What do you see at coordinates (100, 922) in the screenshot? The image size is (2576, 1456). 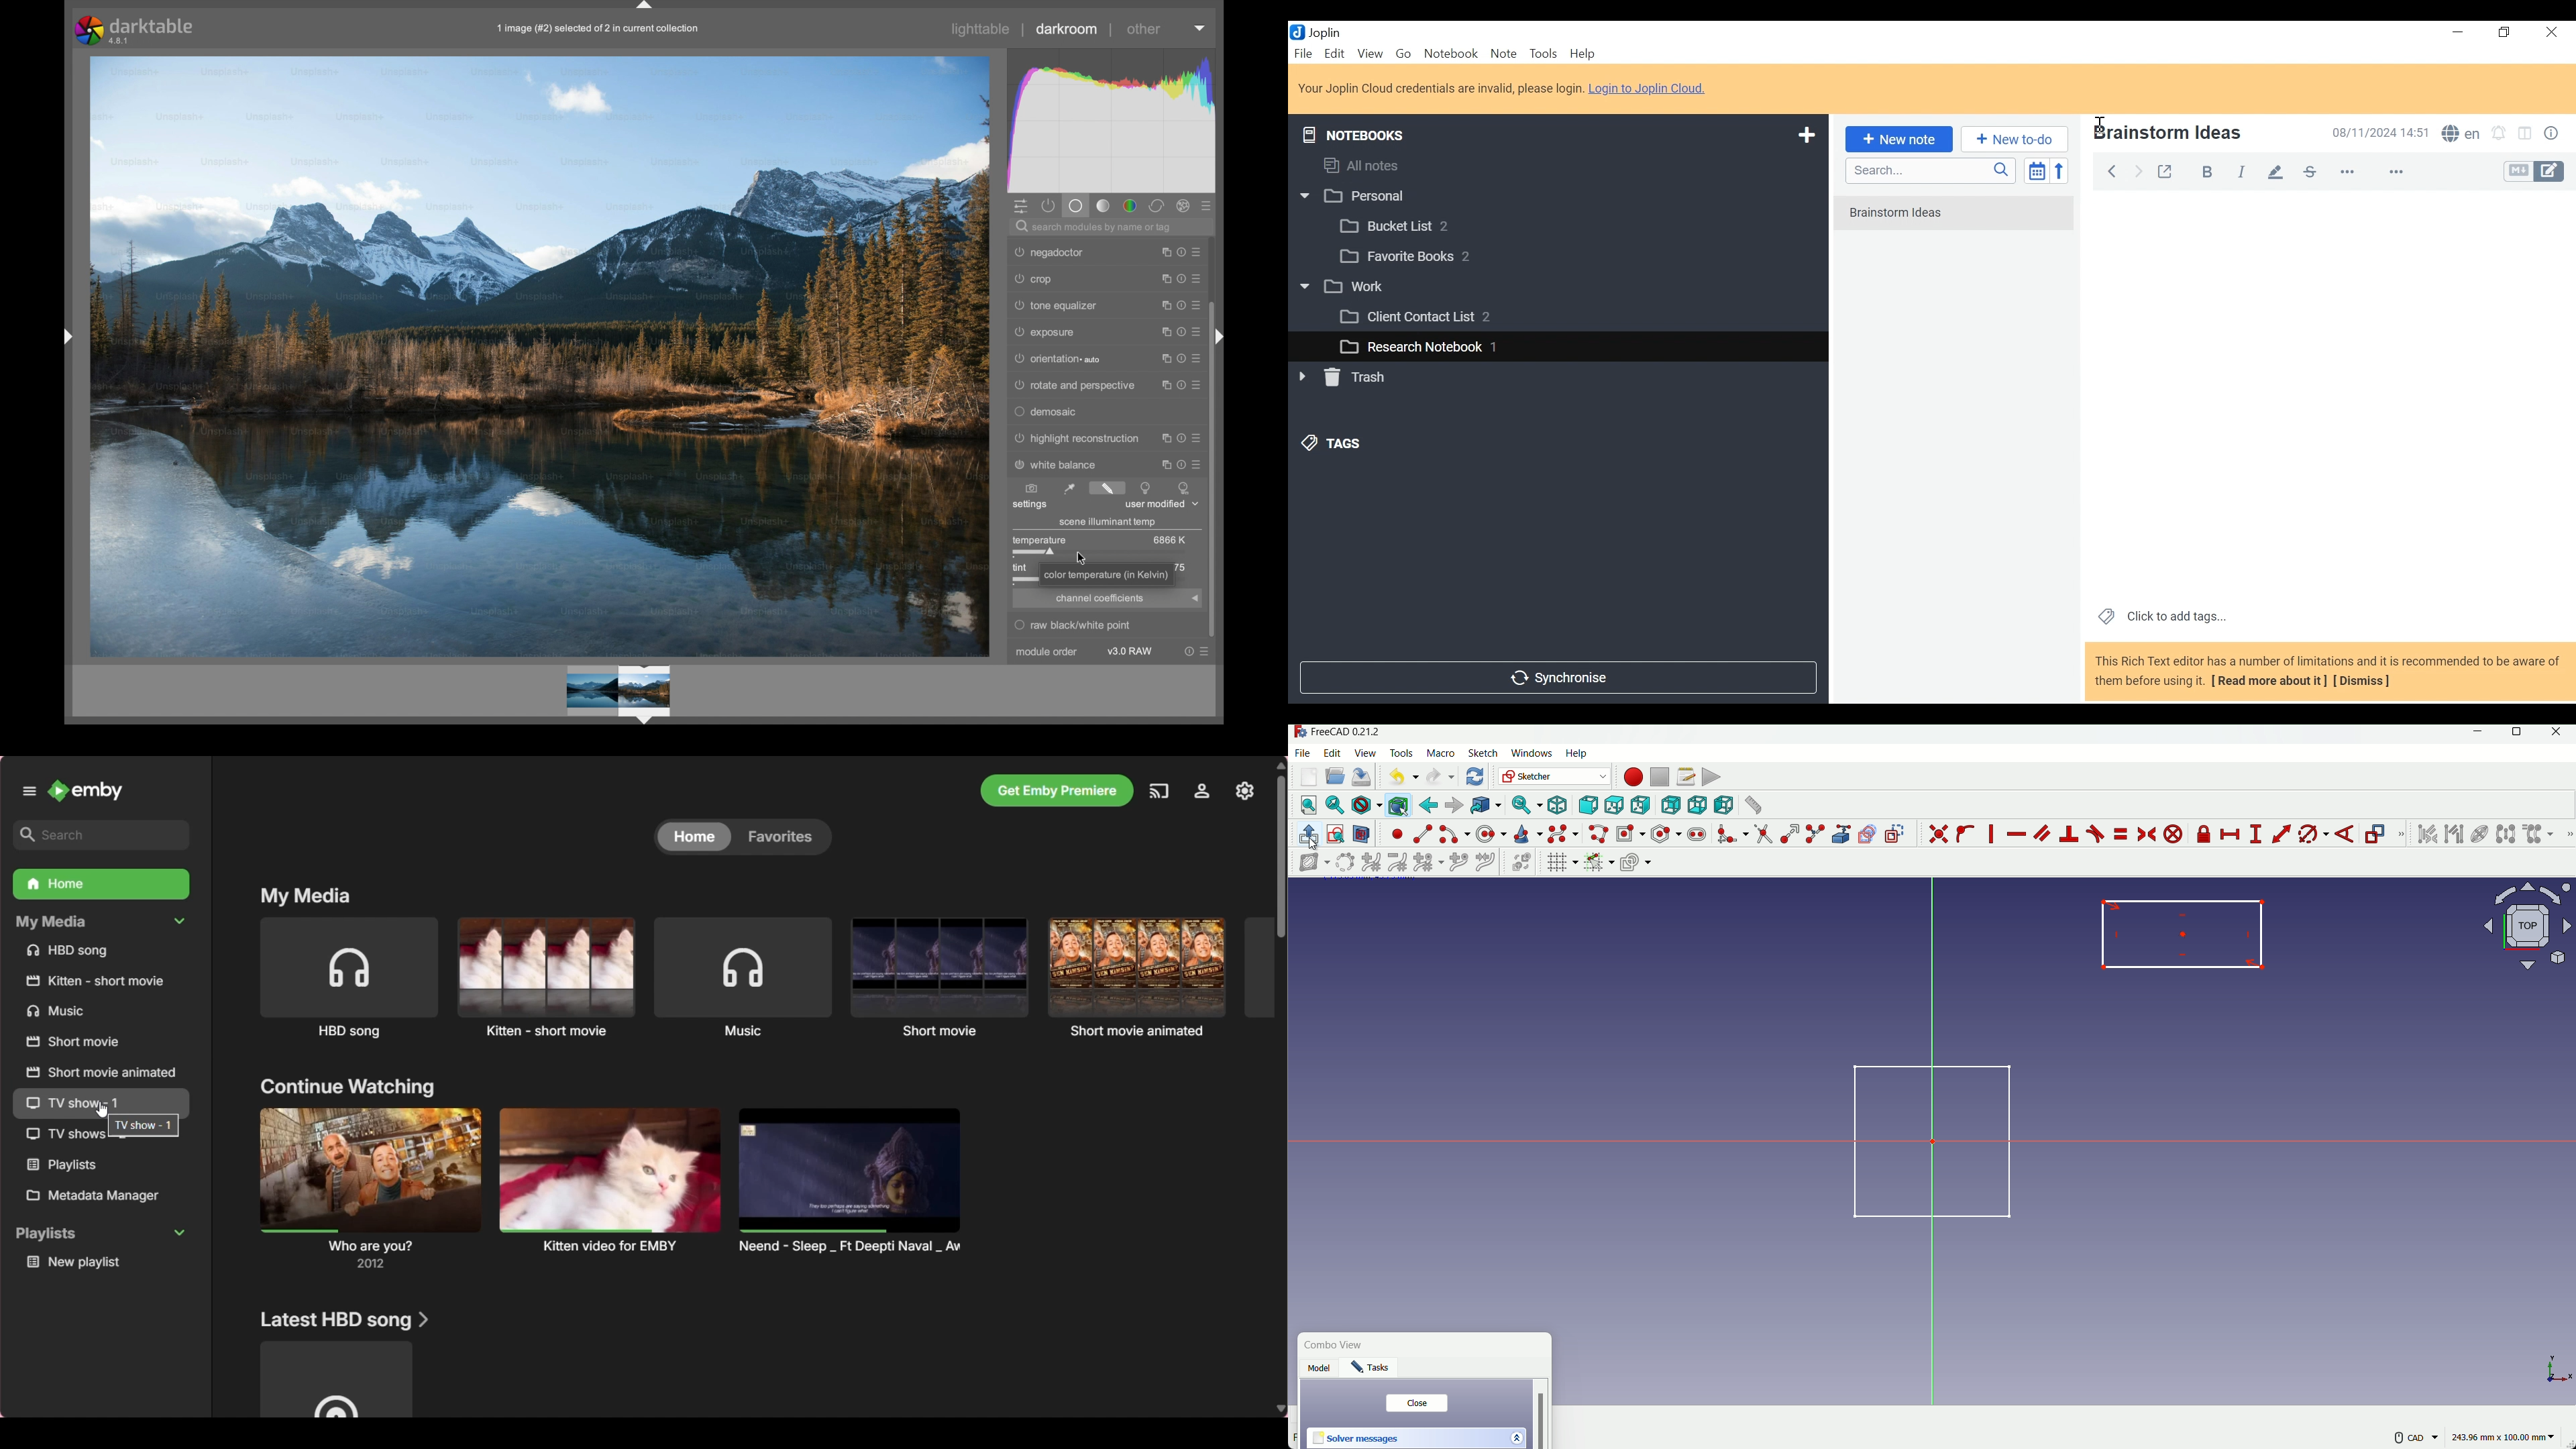 I see `Collapse My media` at bounding box center [100, 922].